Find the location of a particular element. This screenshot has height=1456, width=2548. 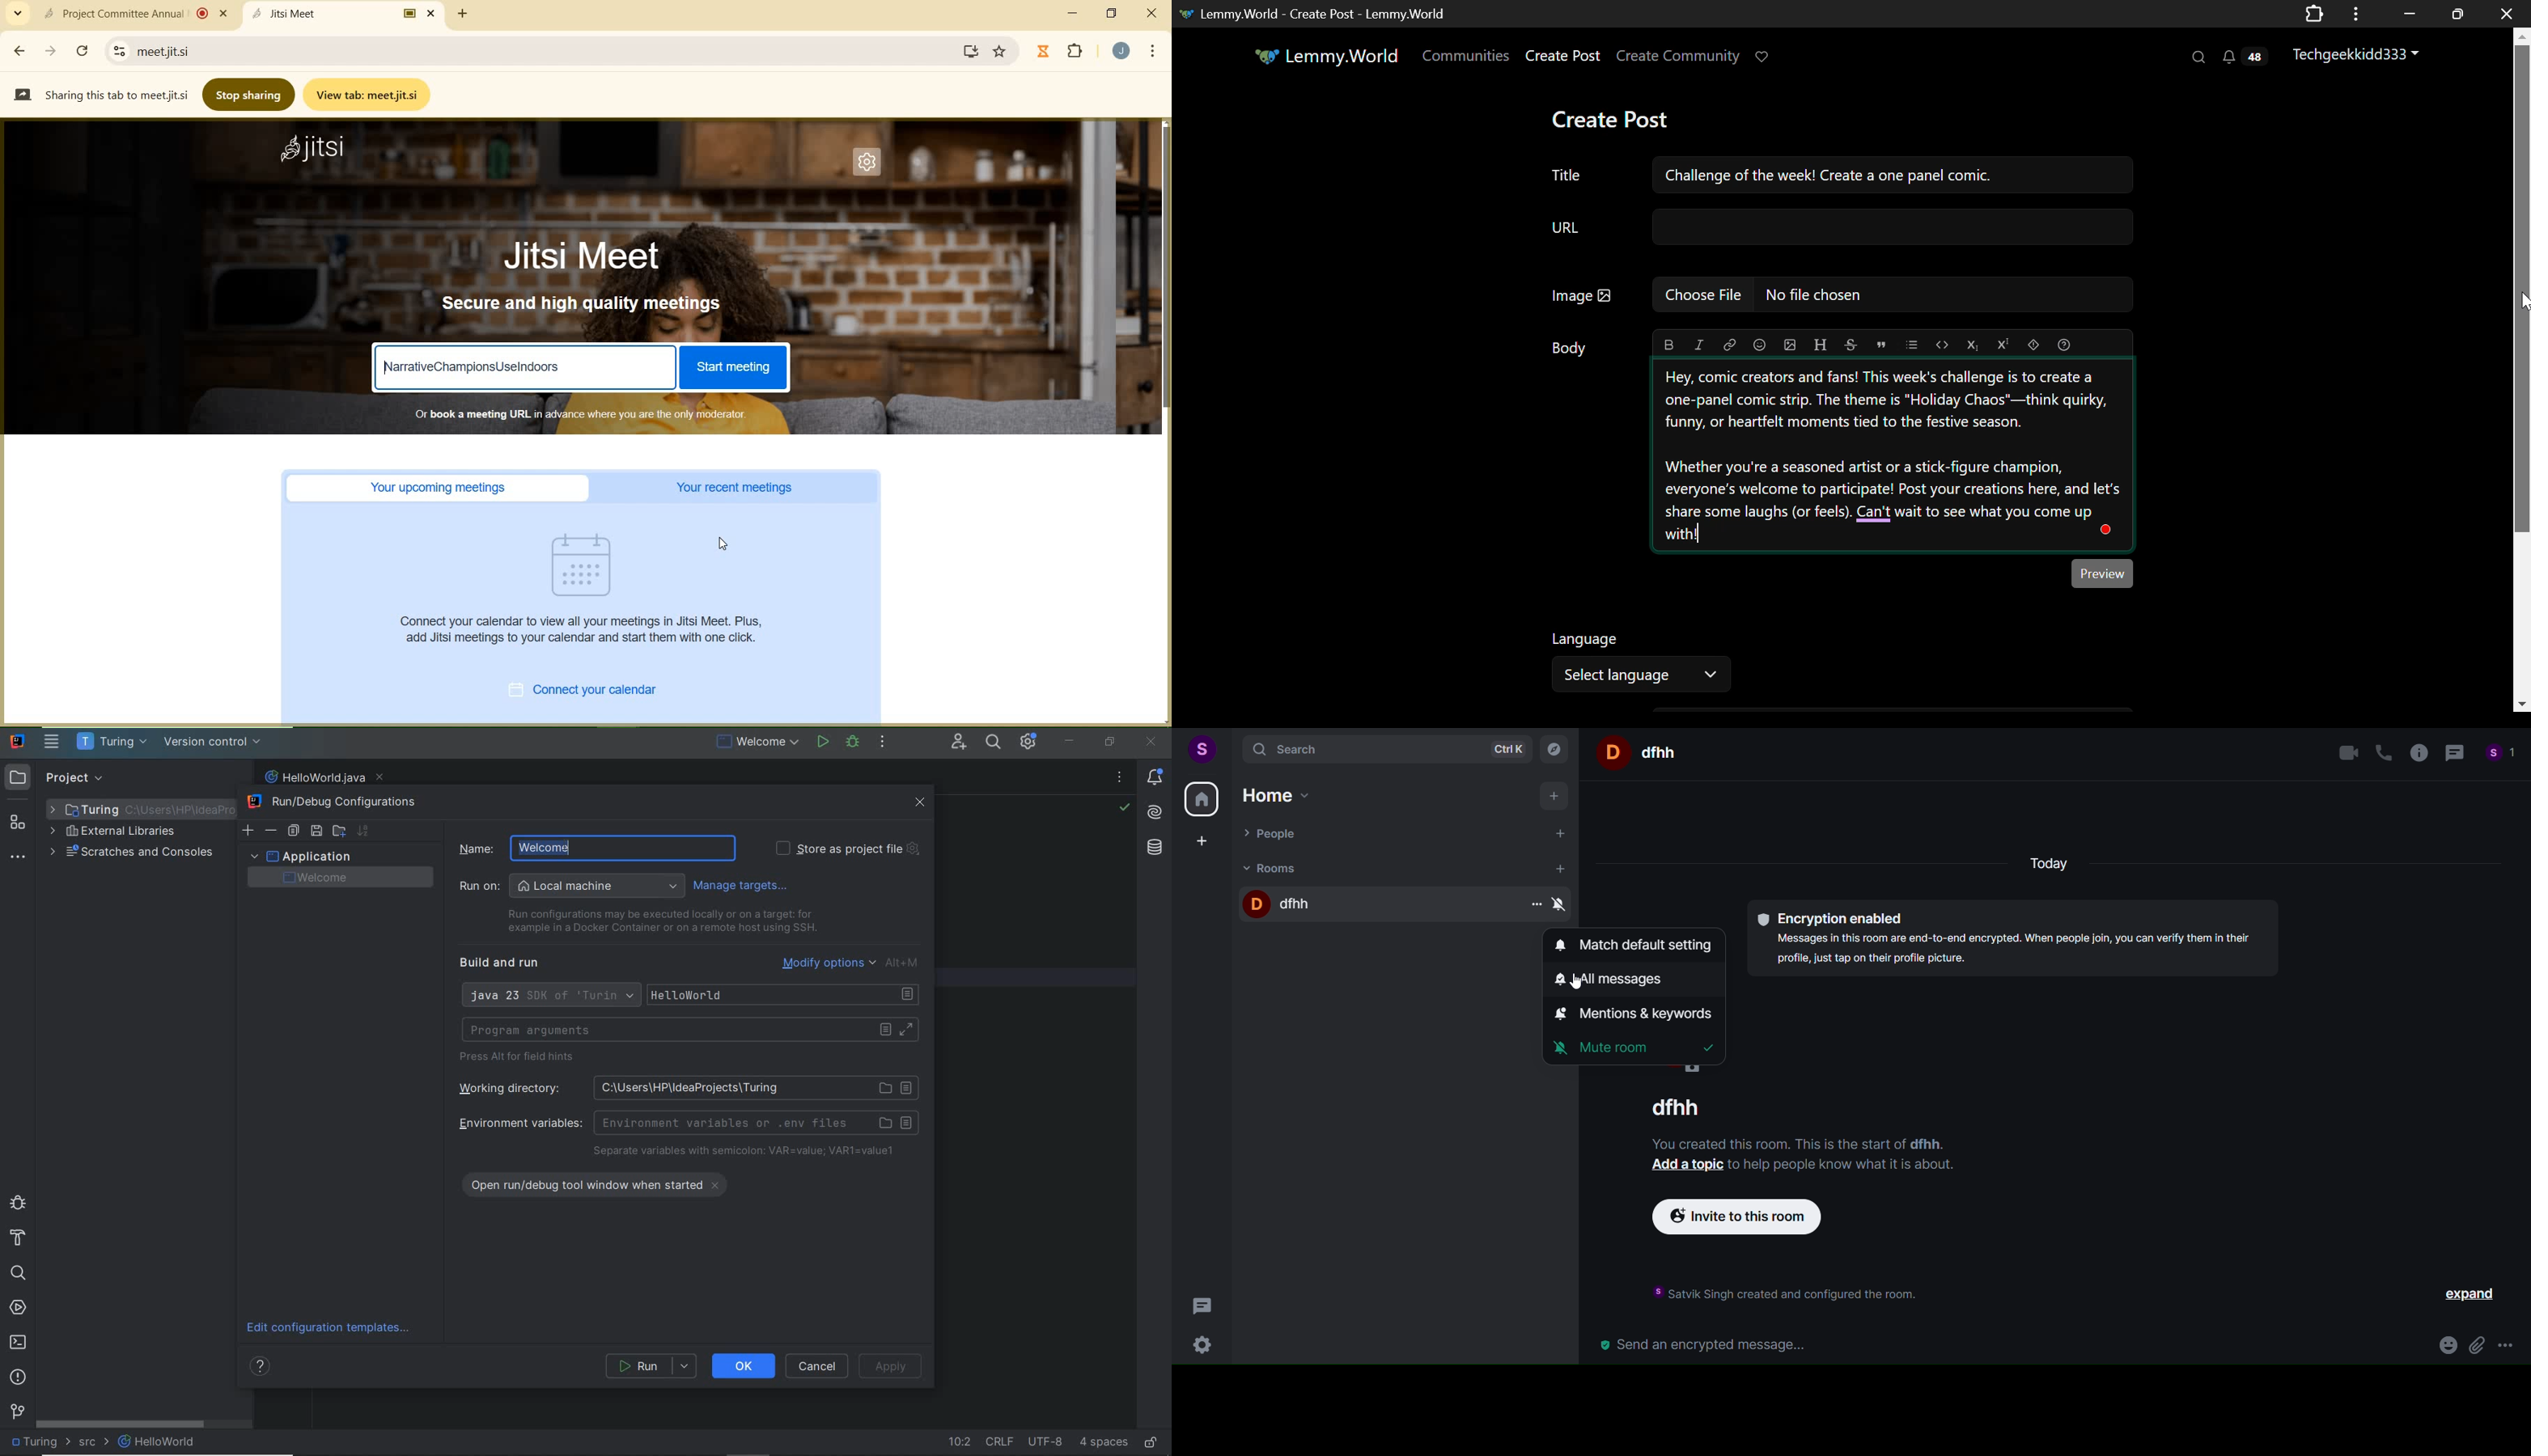

Create Community is located at coordinates (1679, 57).